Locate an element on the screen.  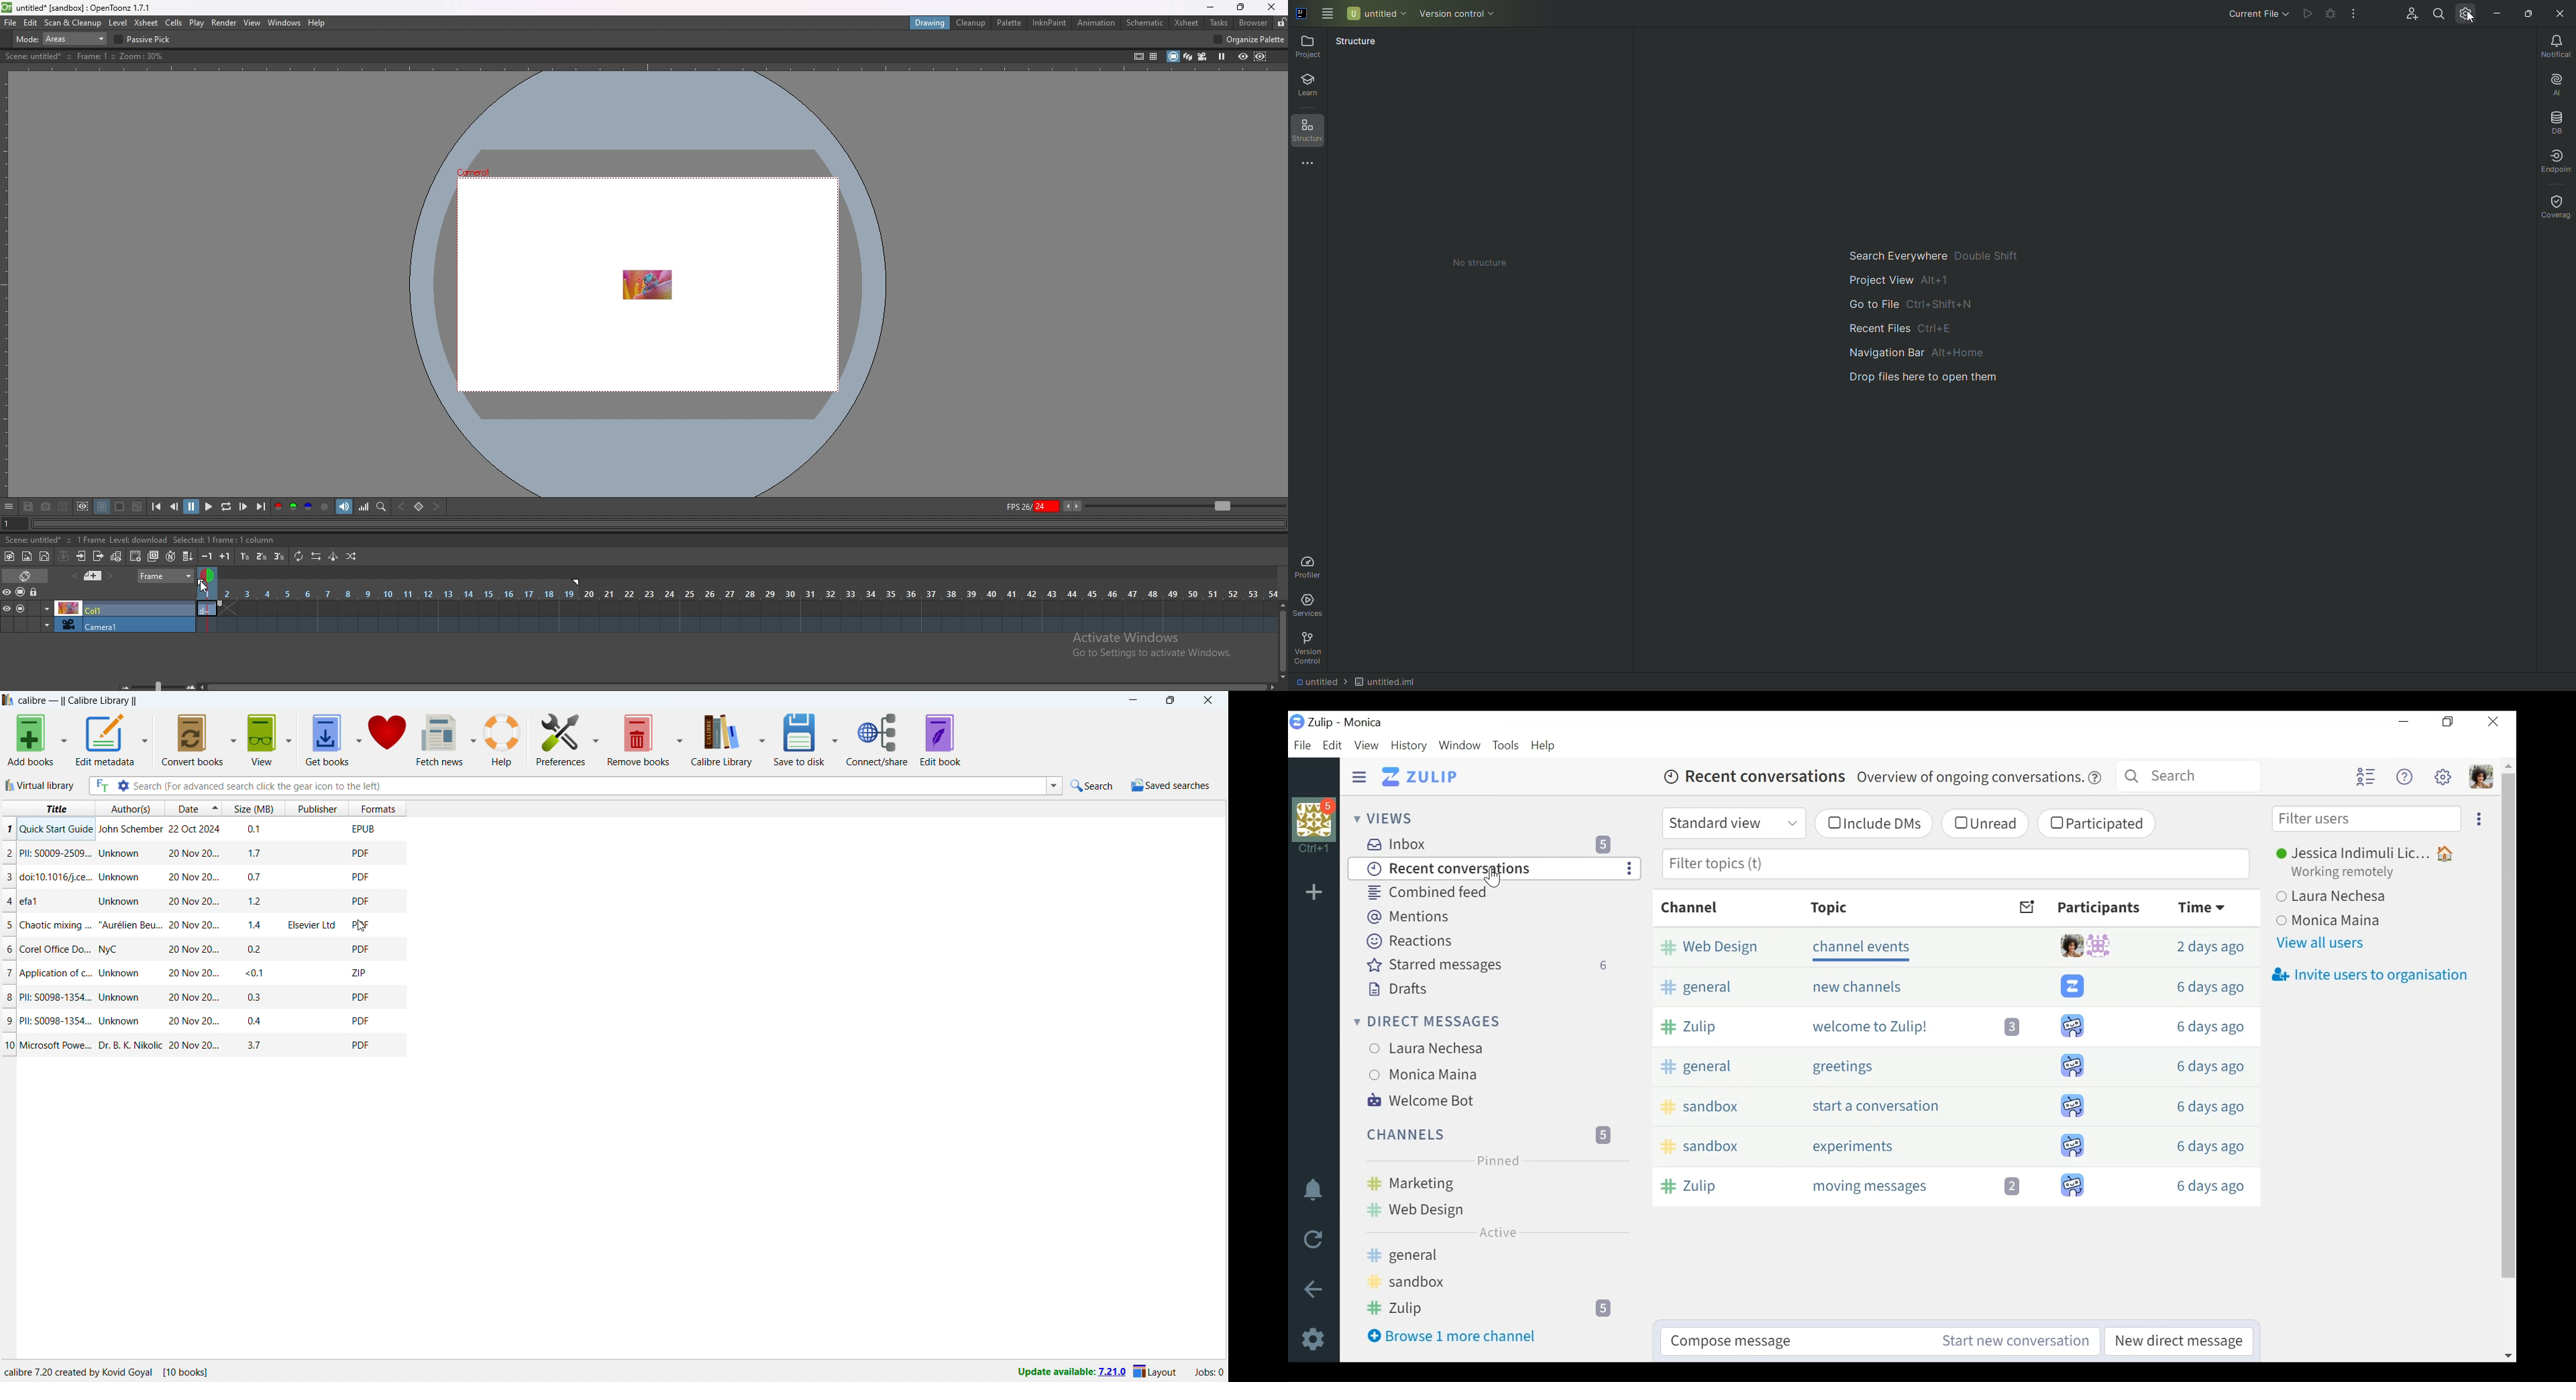
Filter topics is located at coordinates (1955, 865).